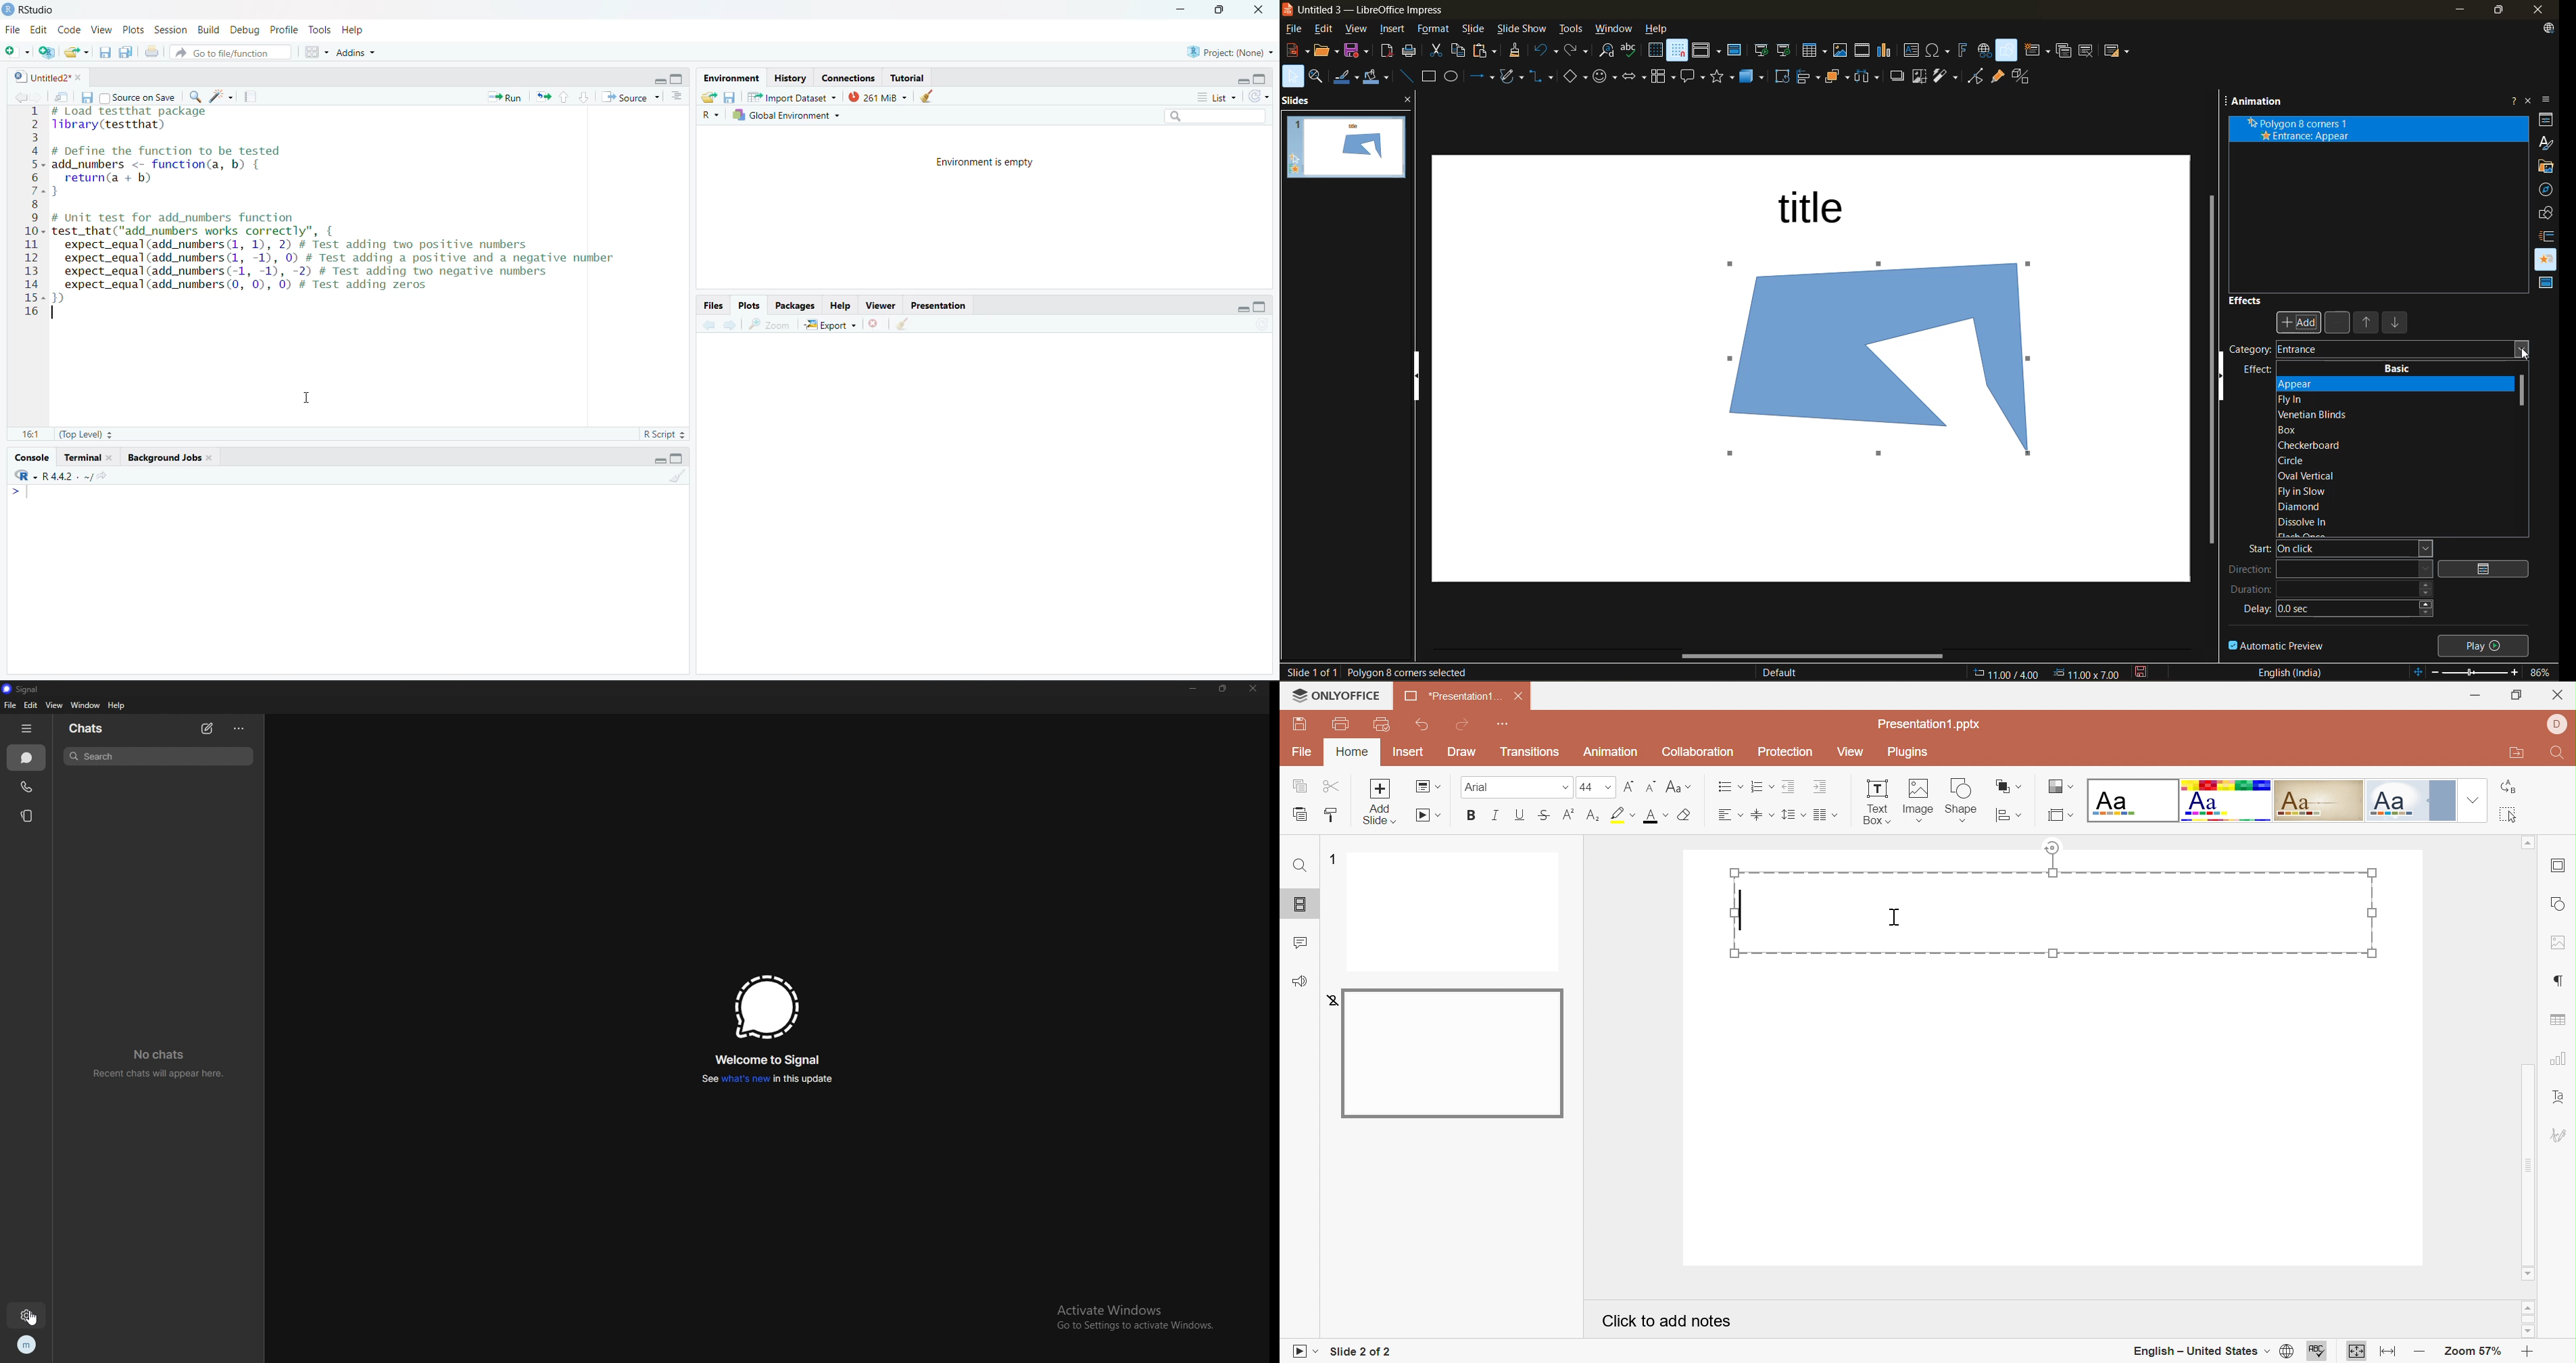  What do you see at coordinates (133, 29) in the screenshot?
I see `Plots` at bounding box center [133, 29].